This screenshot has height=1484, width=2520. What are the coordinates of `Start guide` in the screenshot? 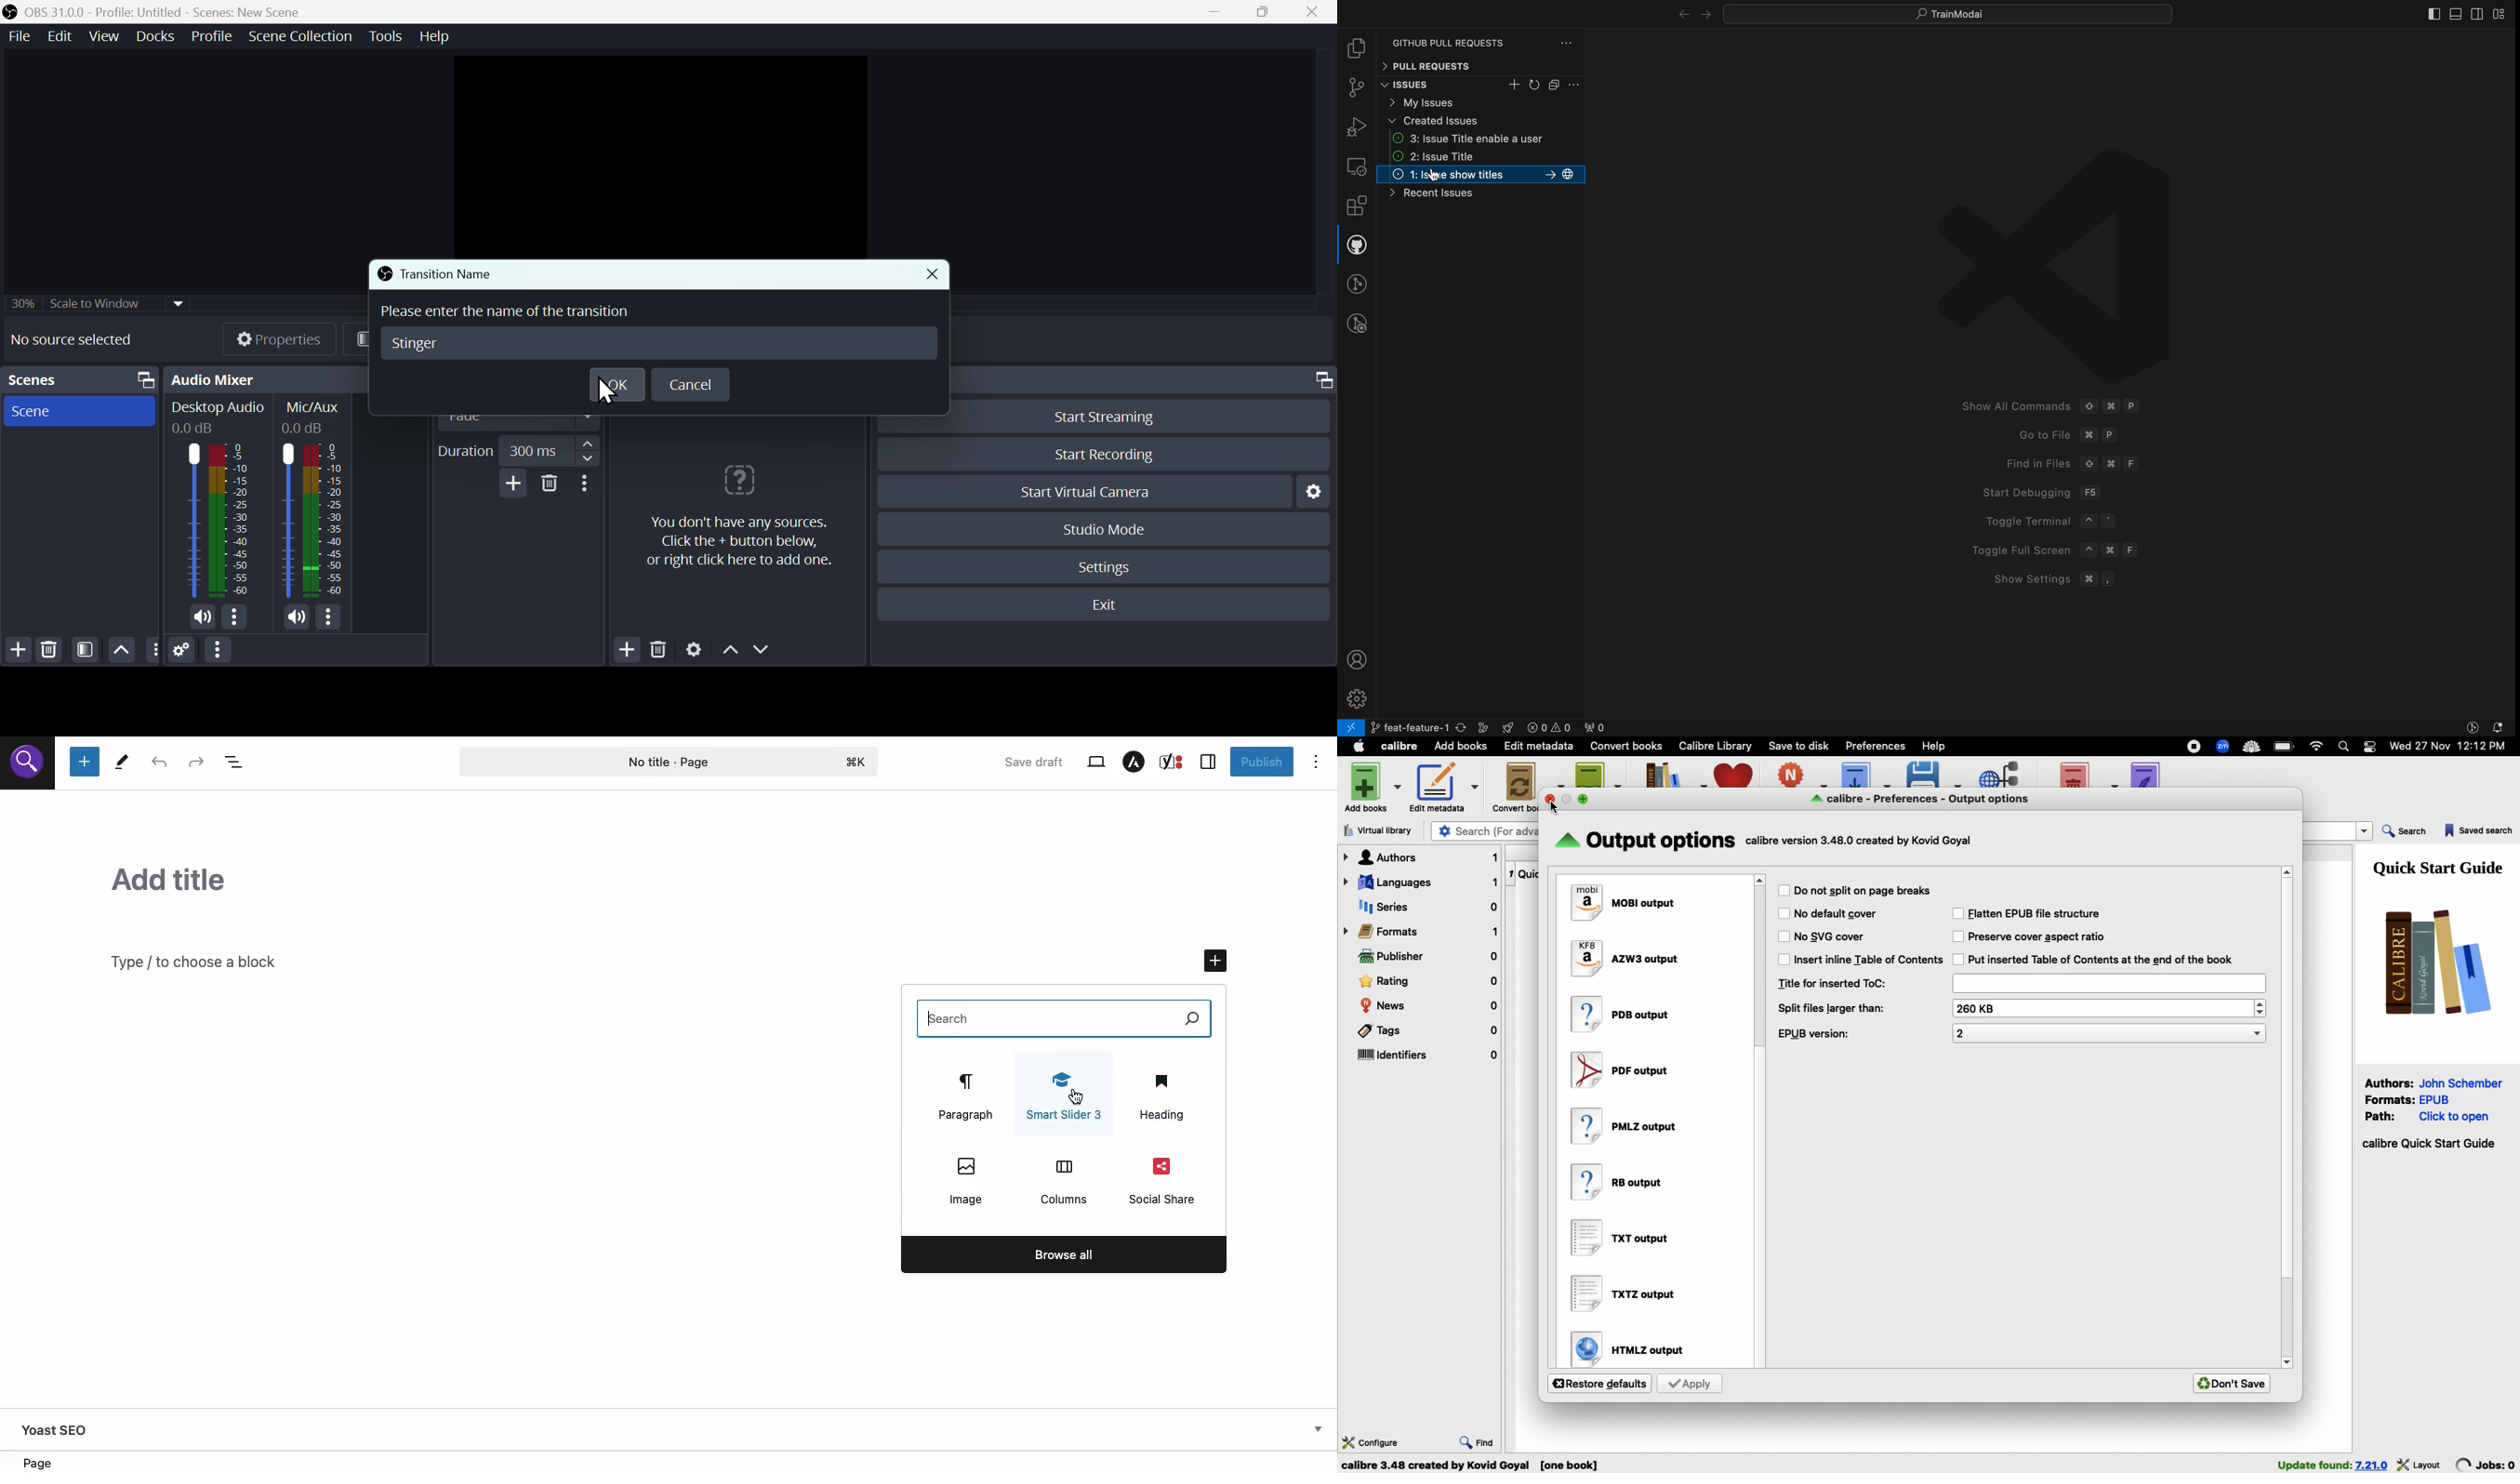 It's located at (2429, 1144).